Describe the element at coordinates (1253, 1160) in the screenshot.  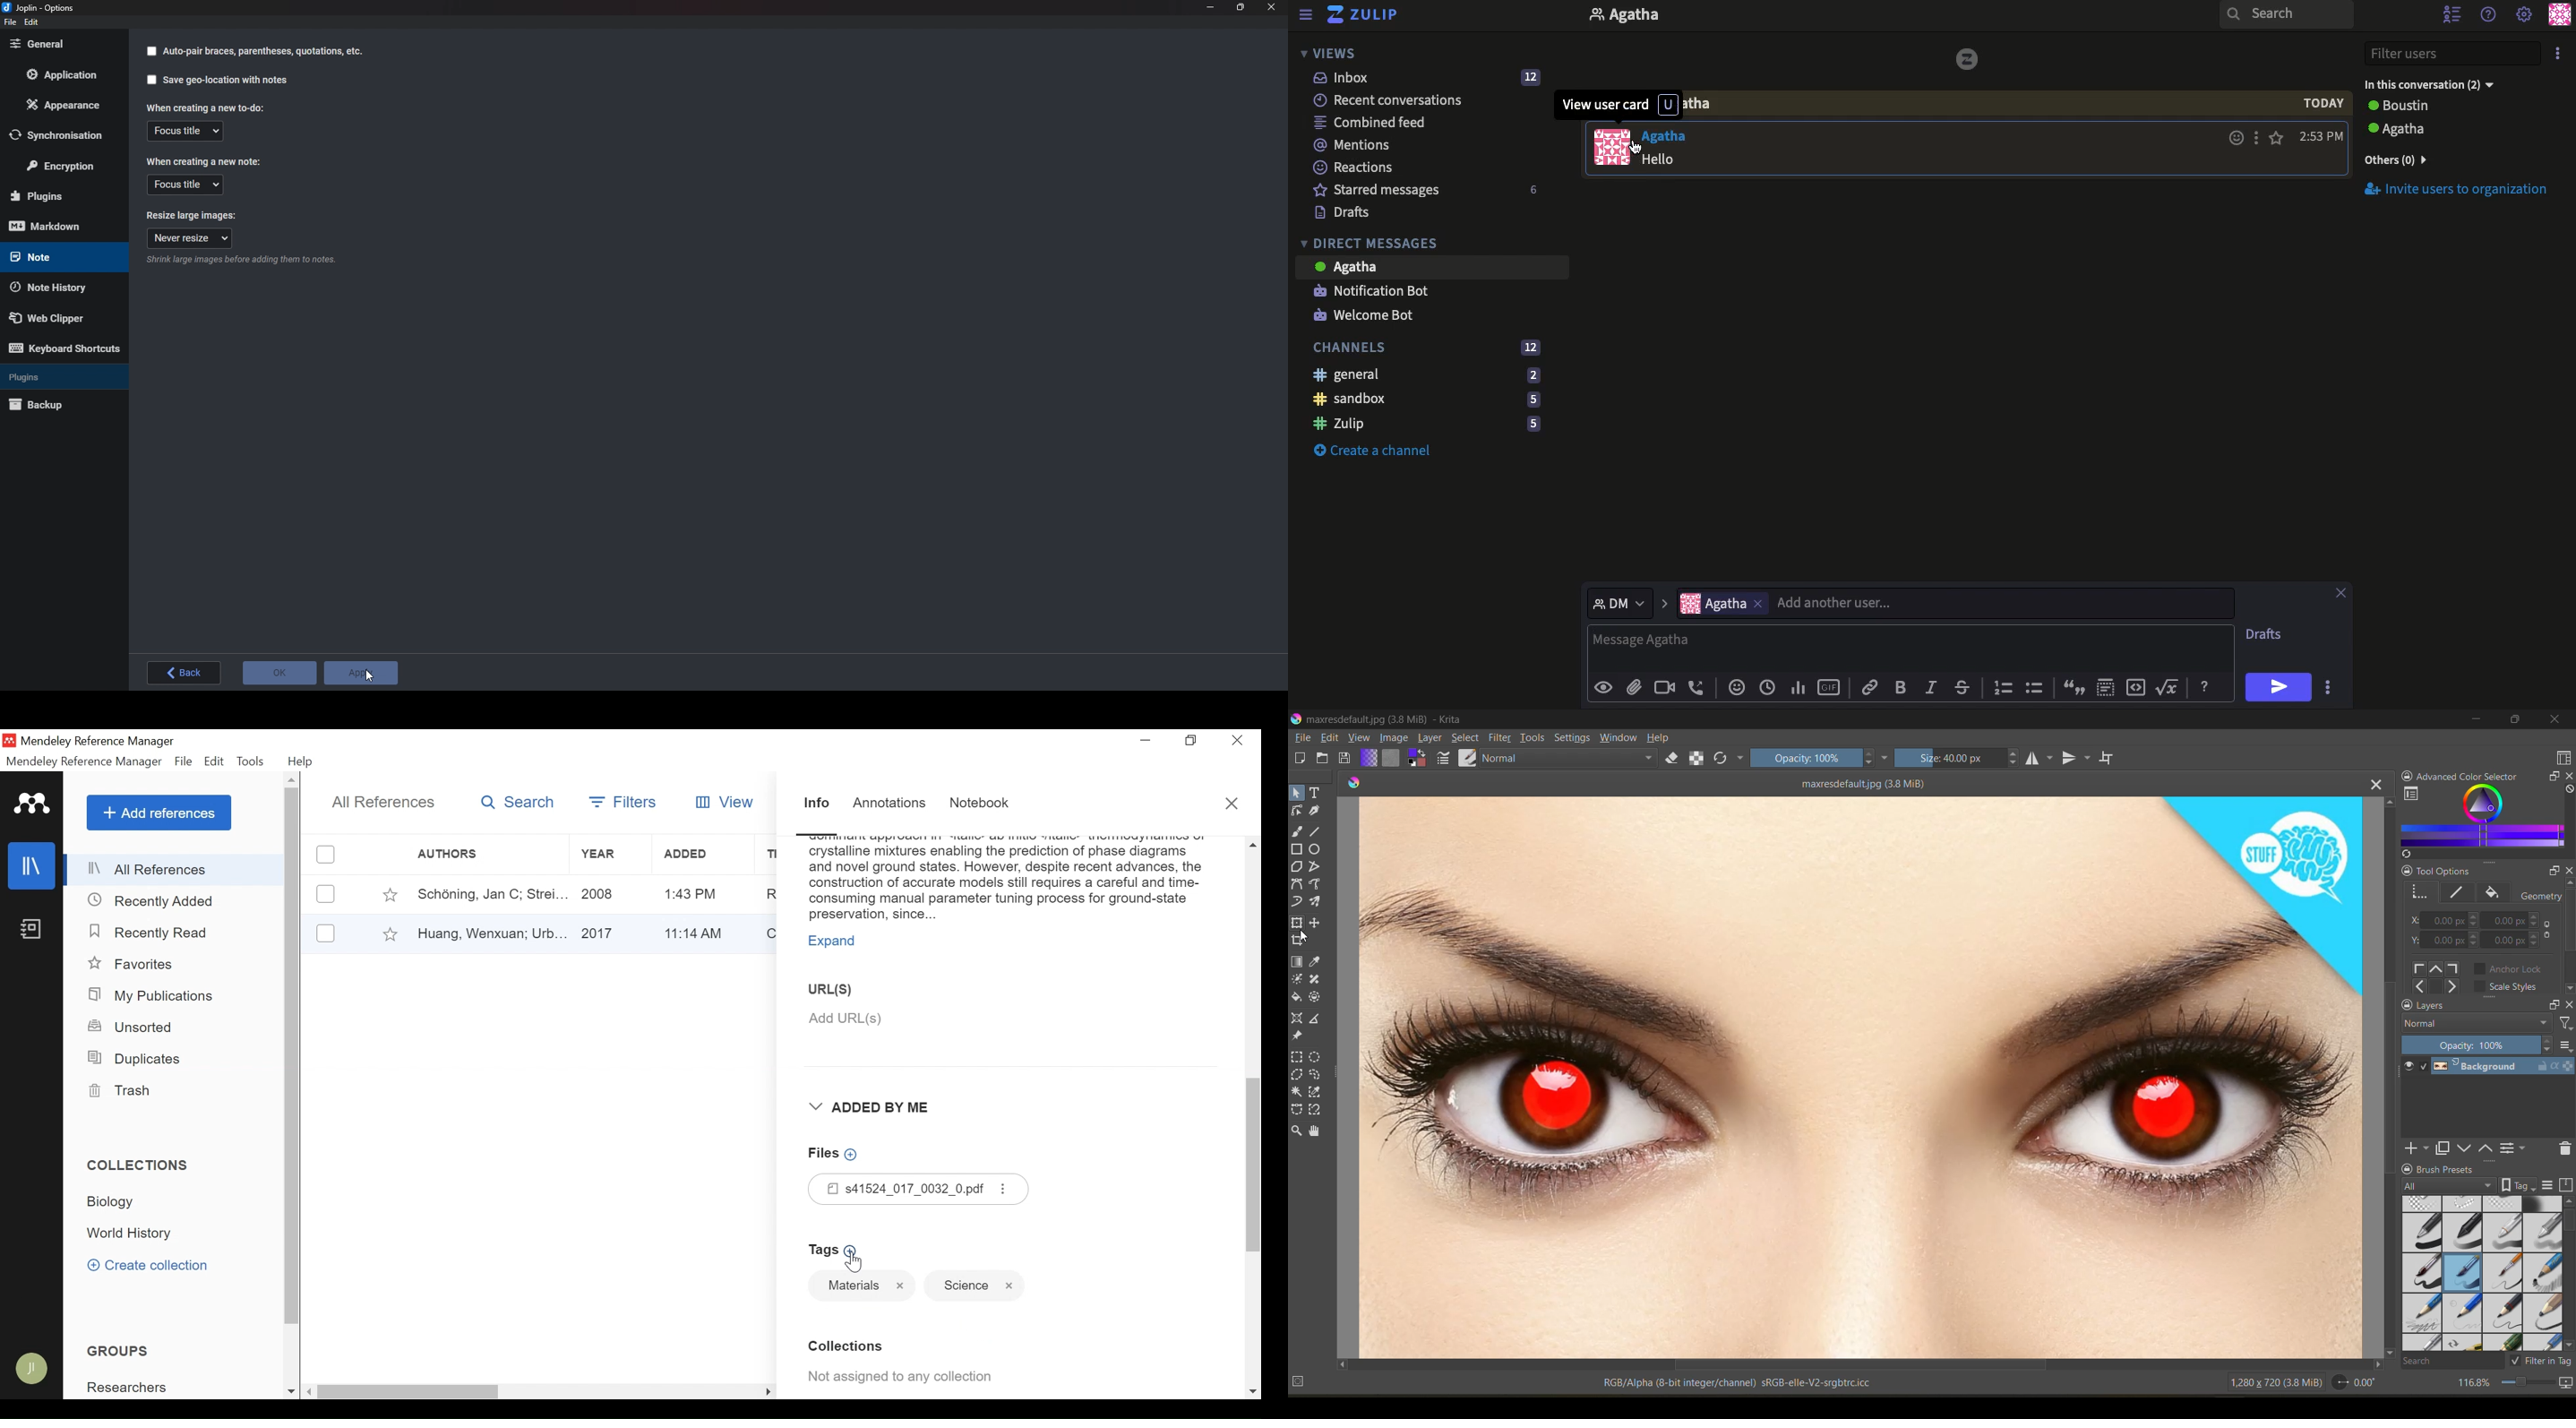
I see `Vertical Scroll bar` at that location.